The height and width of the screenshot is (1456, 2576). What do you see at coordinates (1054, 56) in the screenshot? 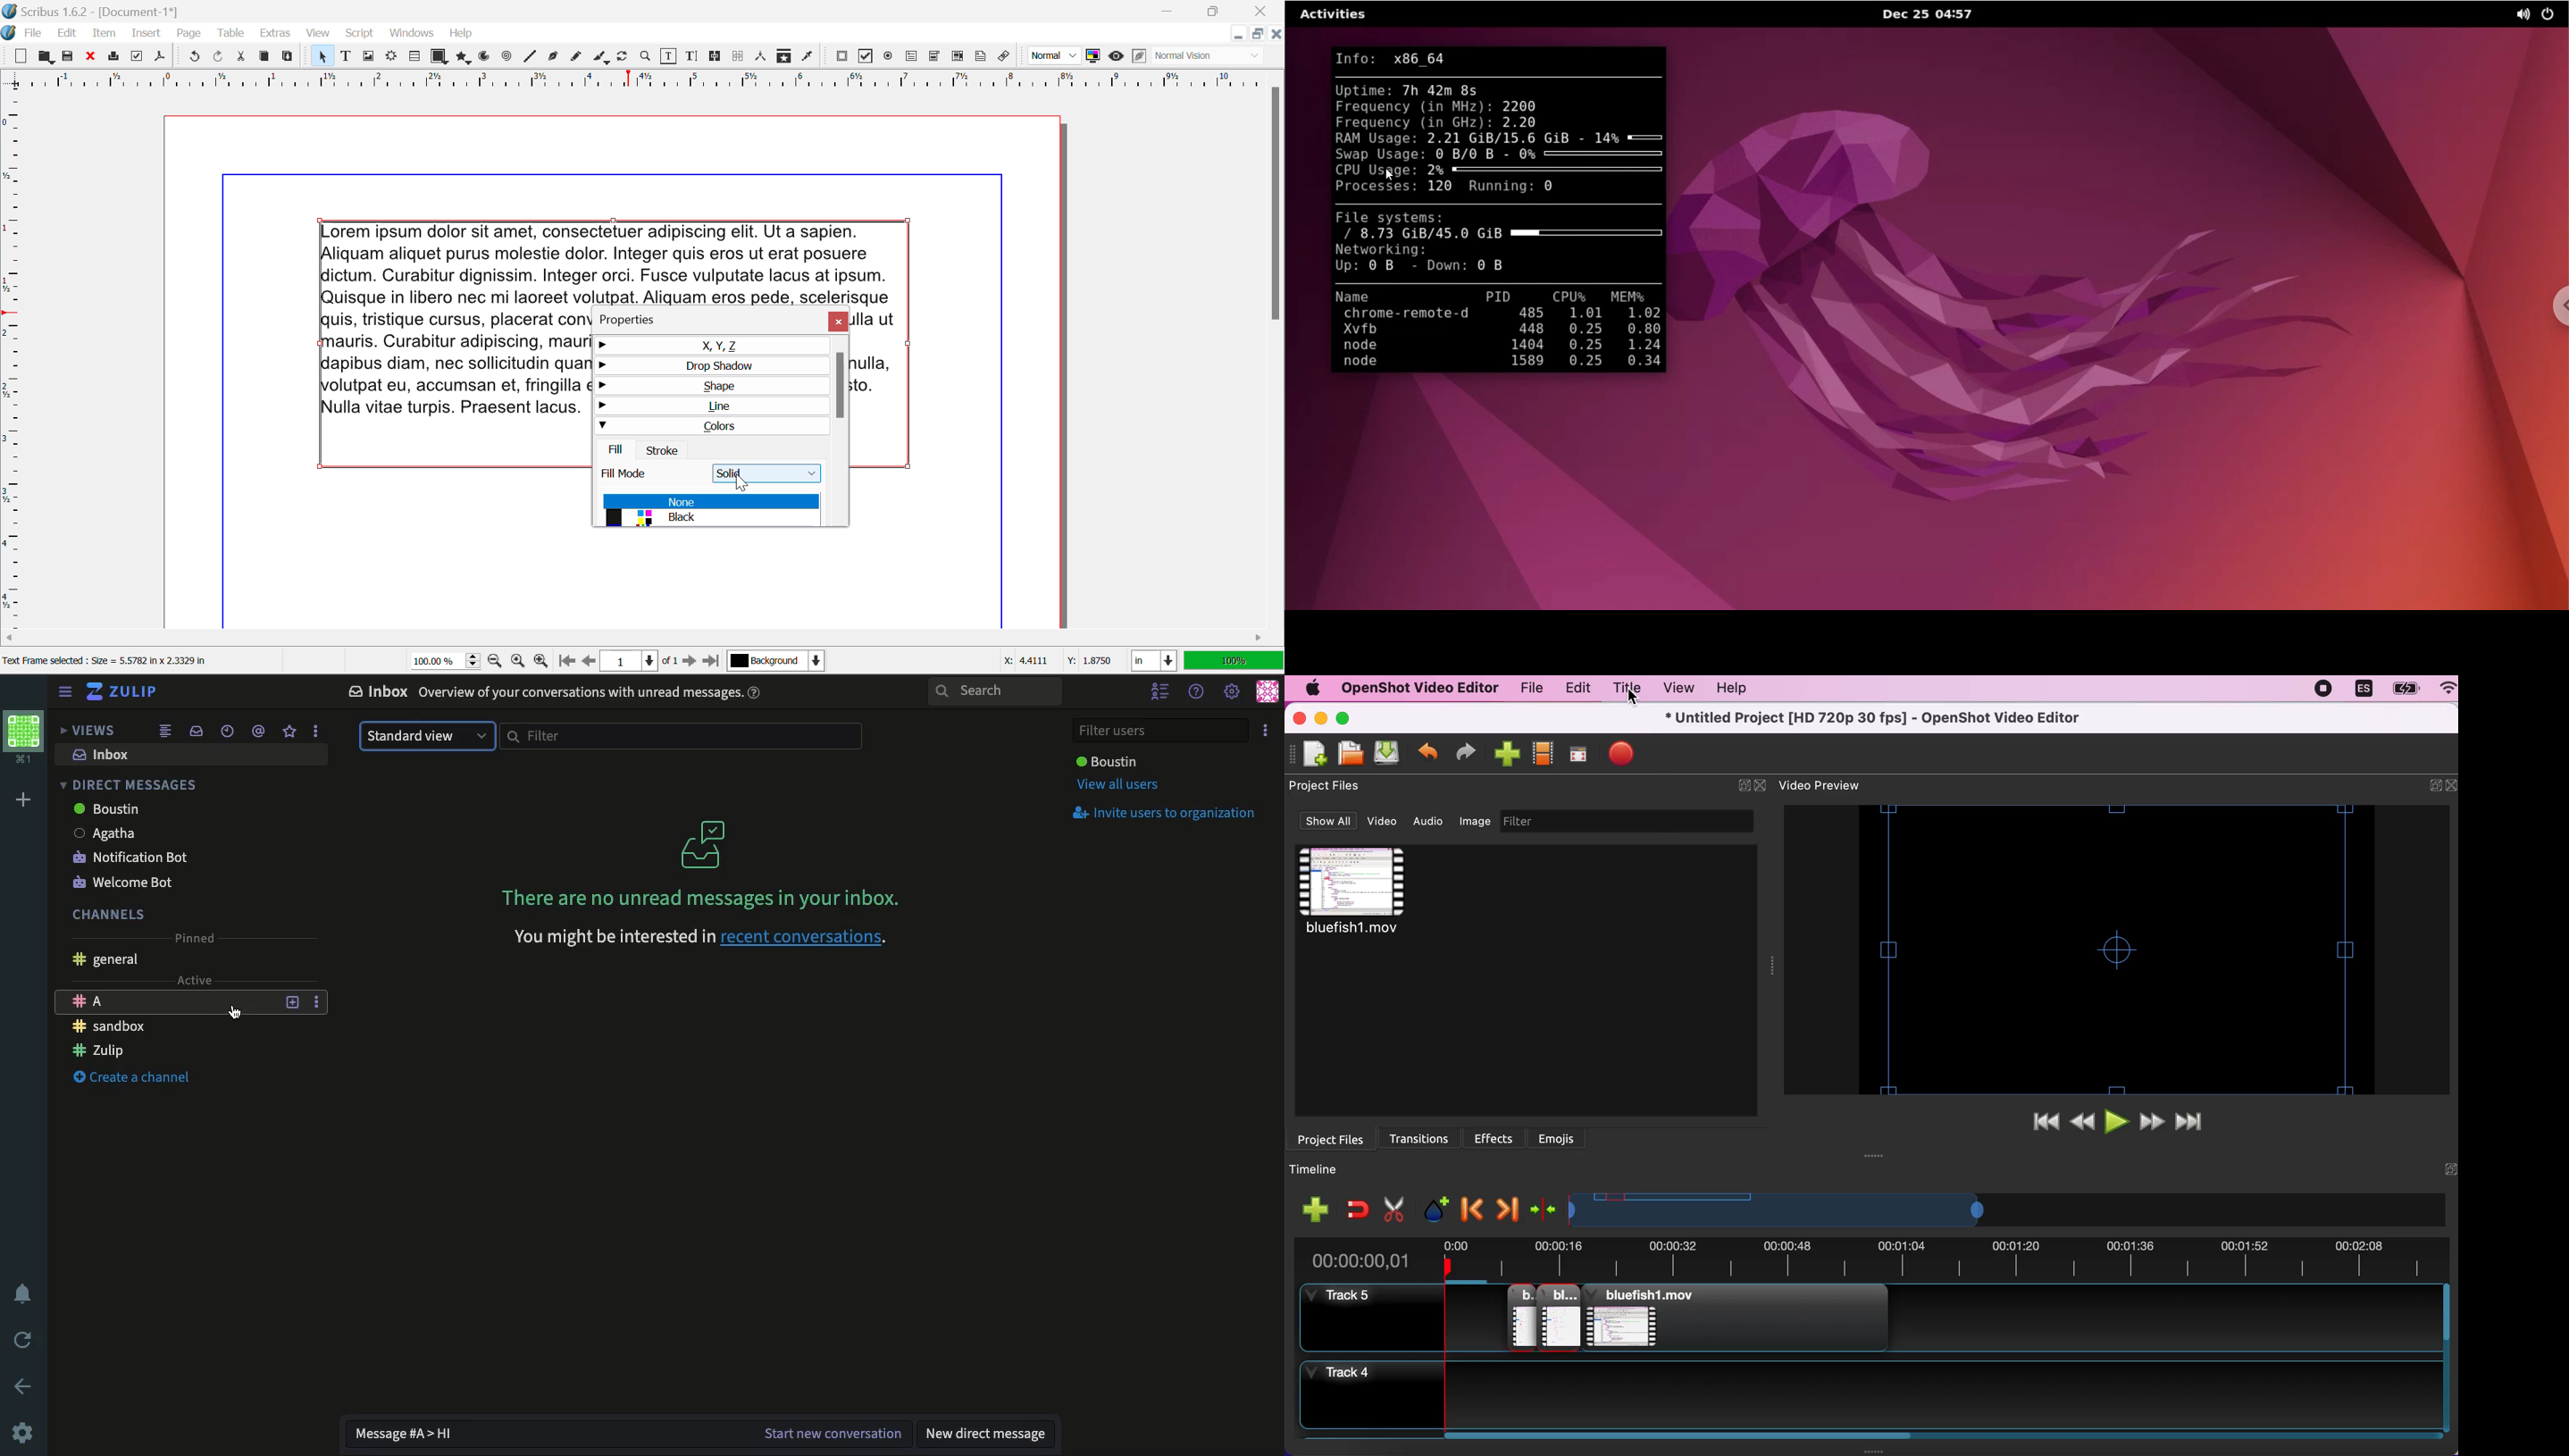
I see `Preview Mode` at bounding box center [1054, 56].